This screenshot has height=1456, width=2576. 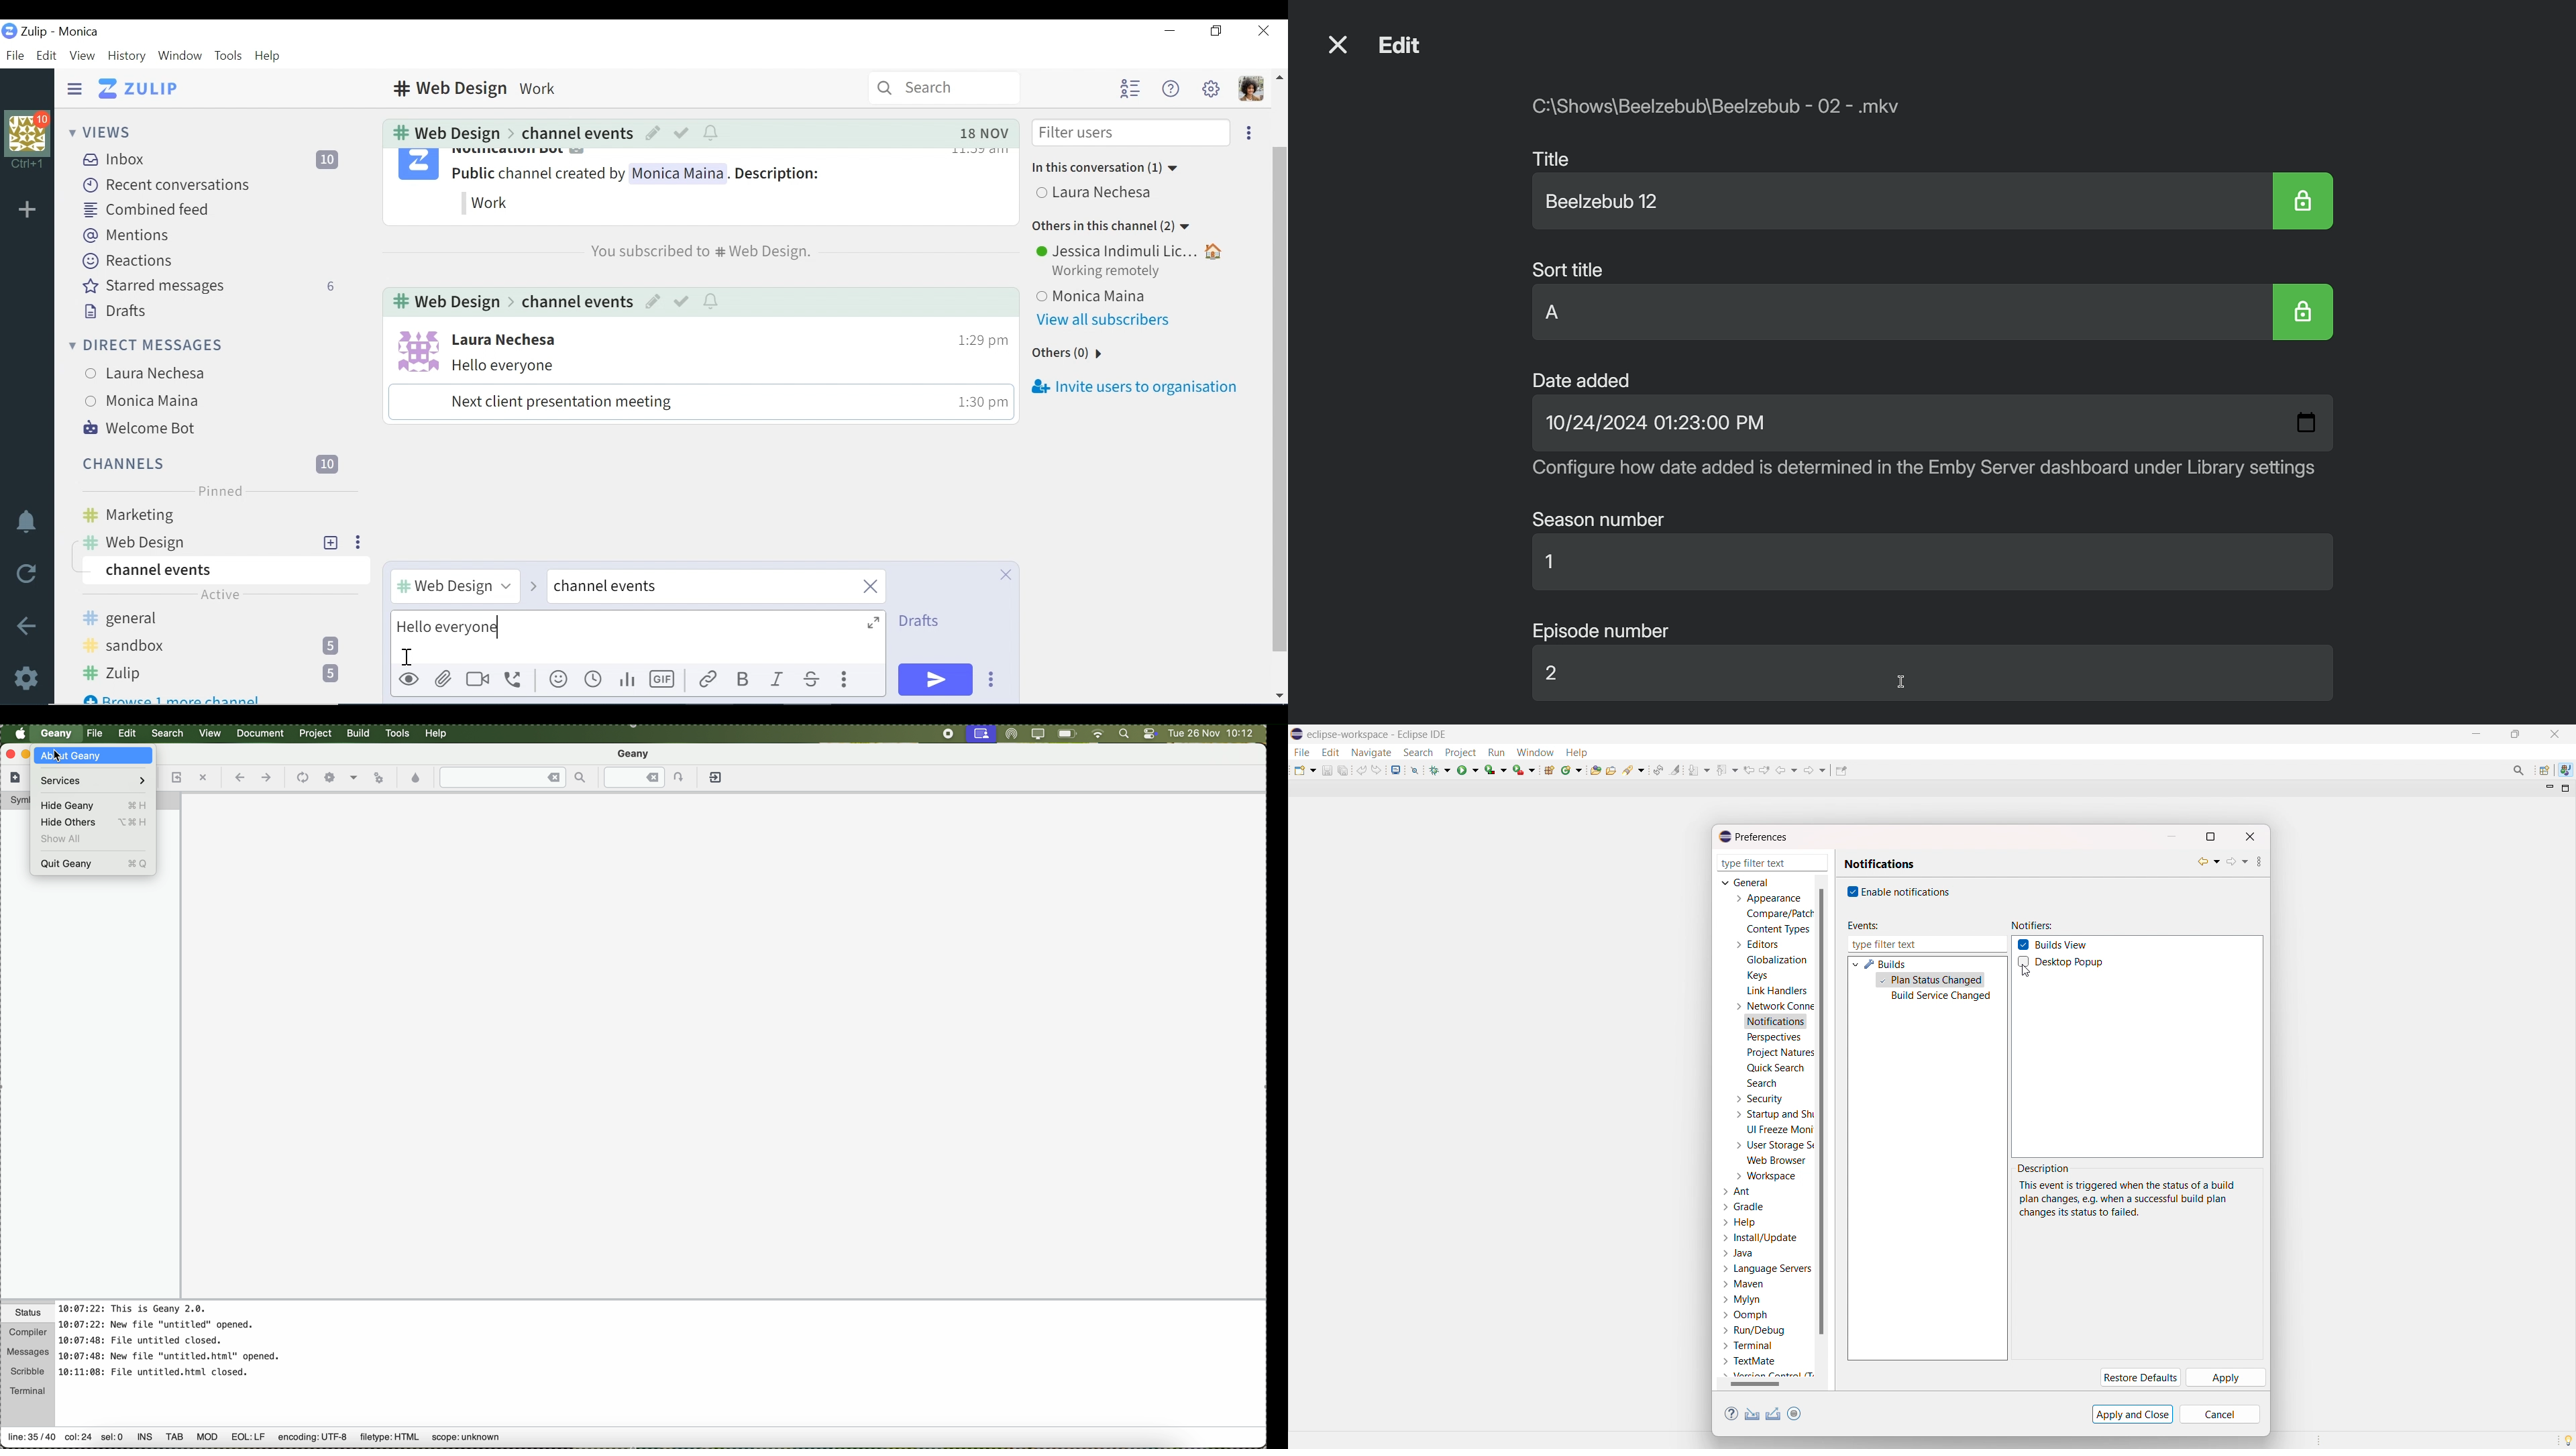 What do you see at coordinates (406, 655) in the screenshot?
I see `cursor` at bounding box center [406, 655].